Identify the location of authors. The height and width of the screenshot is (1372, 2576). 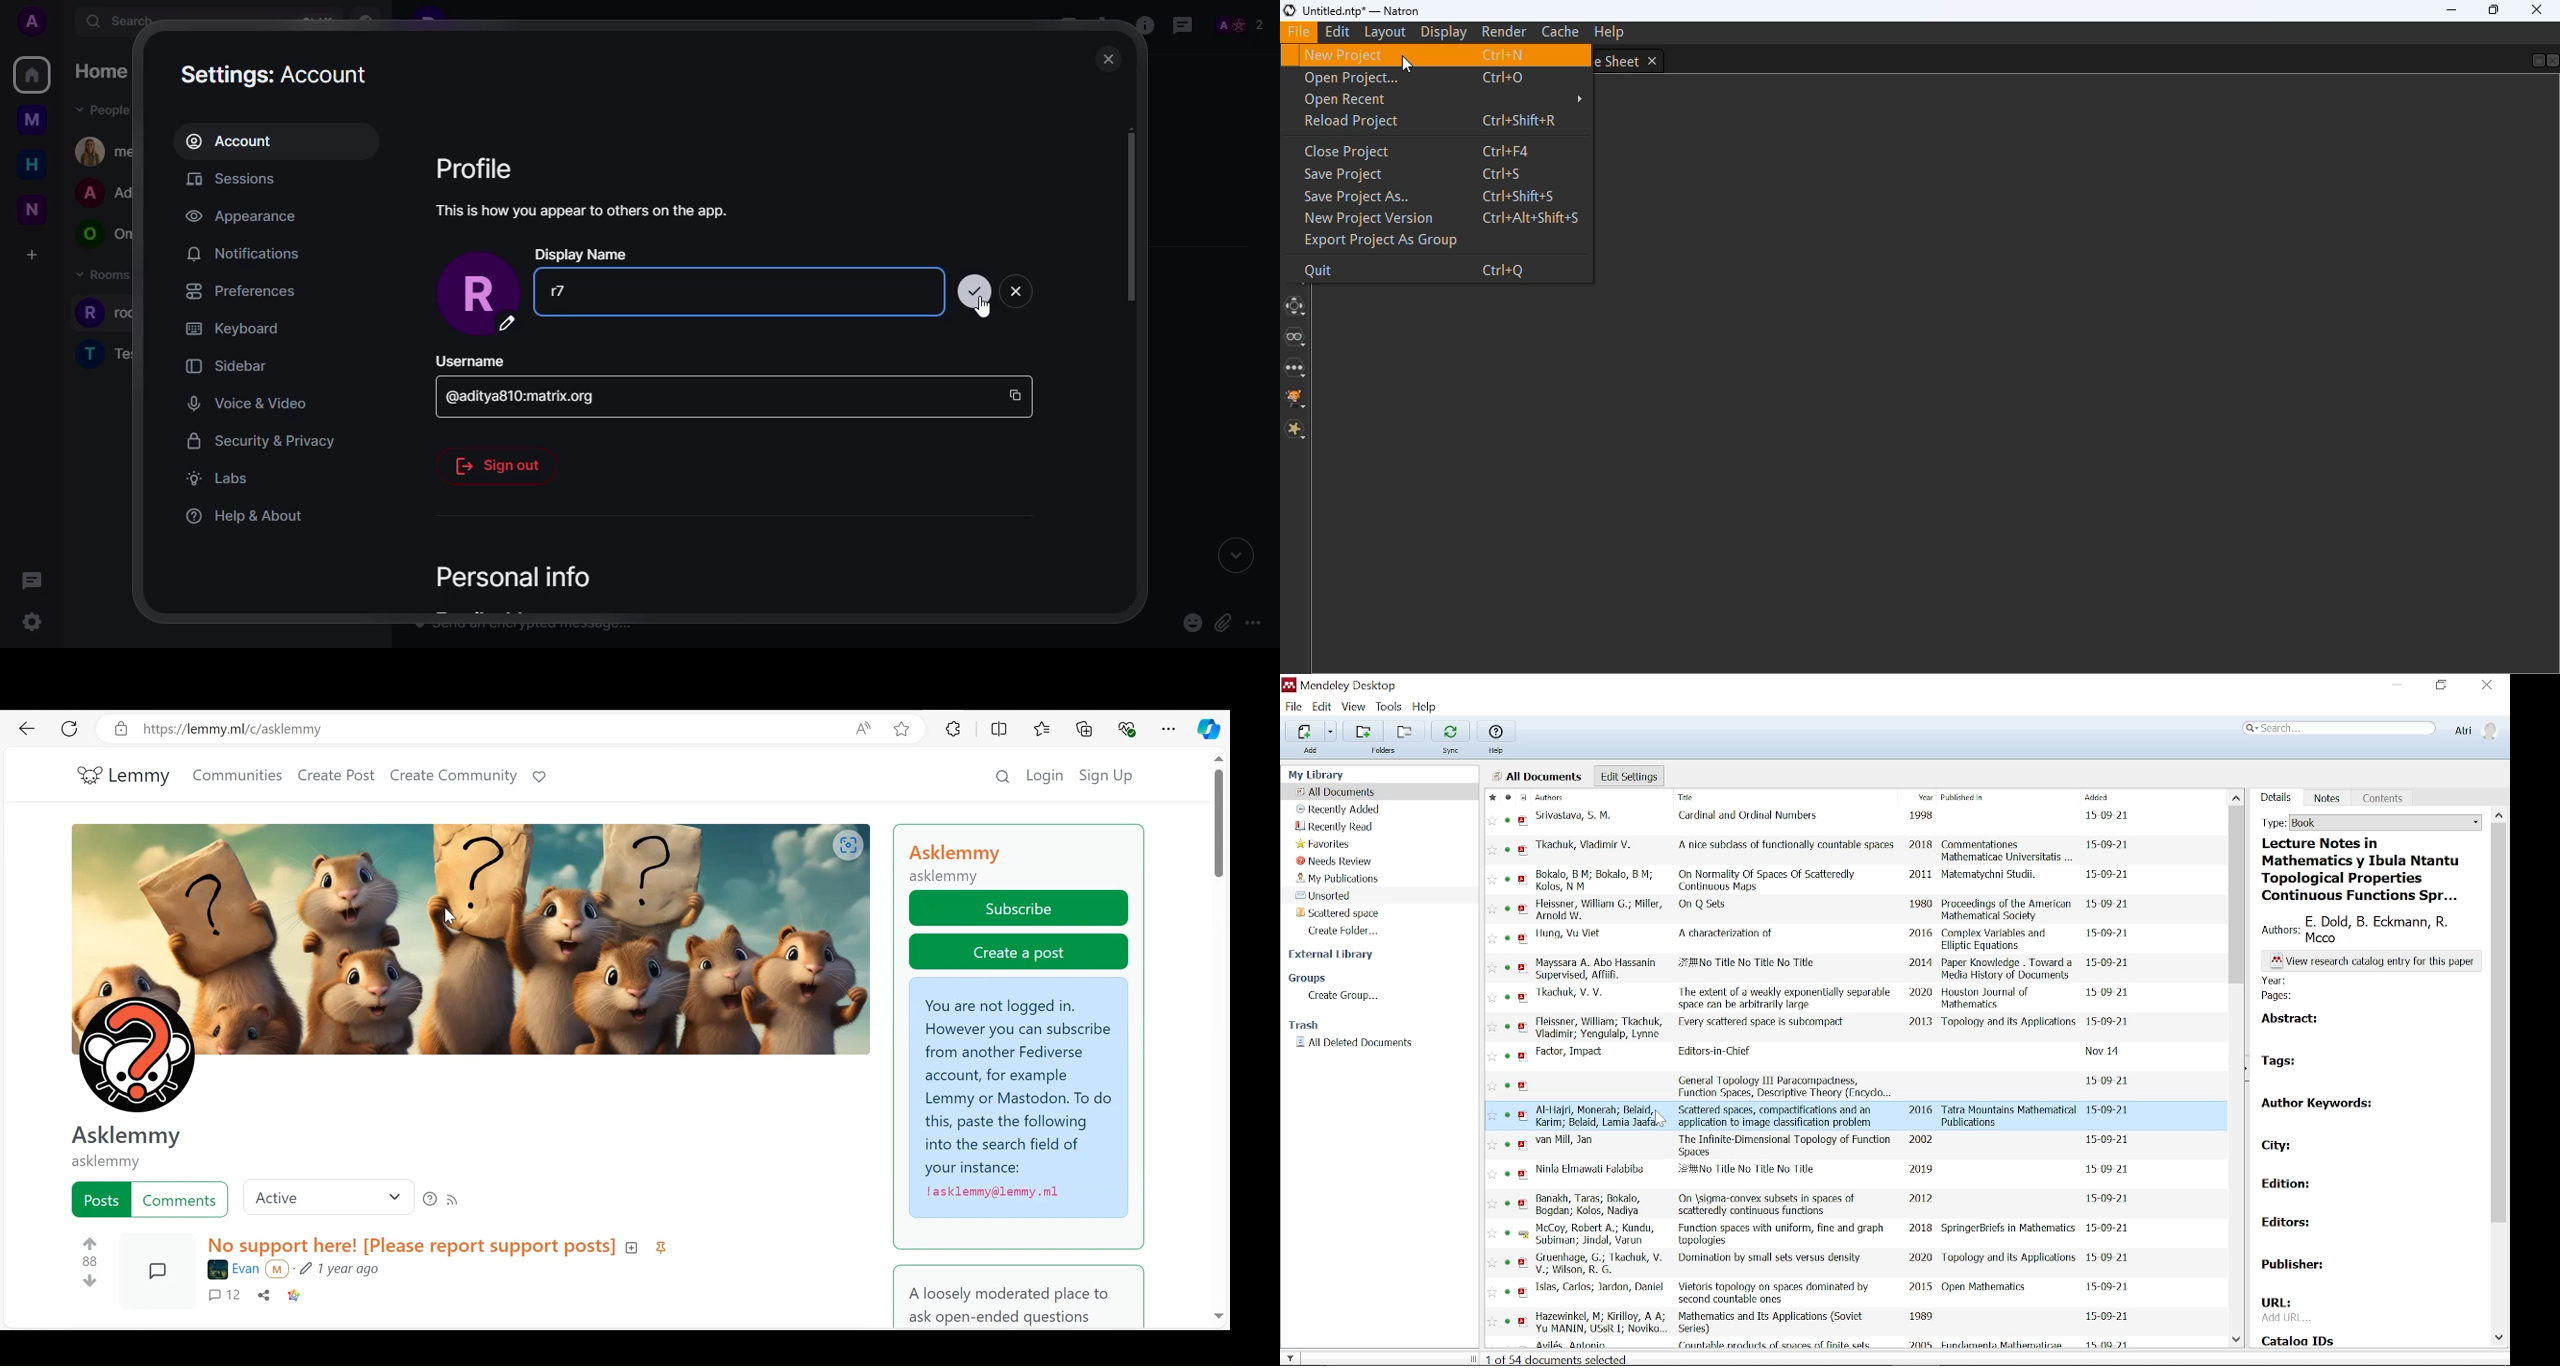
(1568, 934).